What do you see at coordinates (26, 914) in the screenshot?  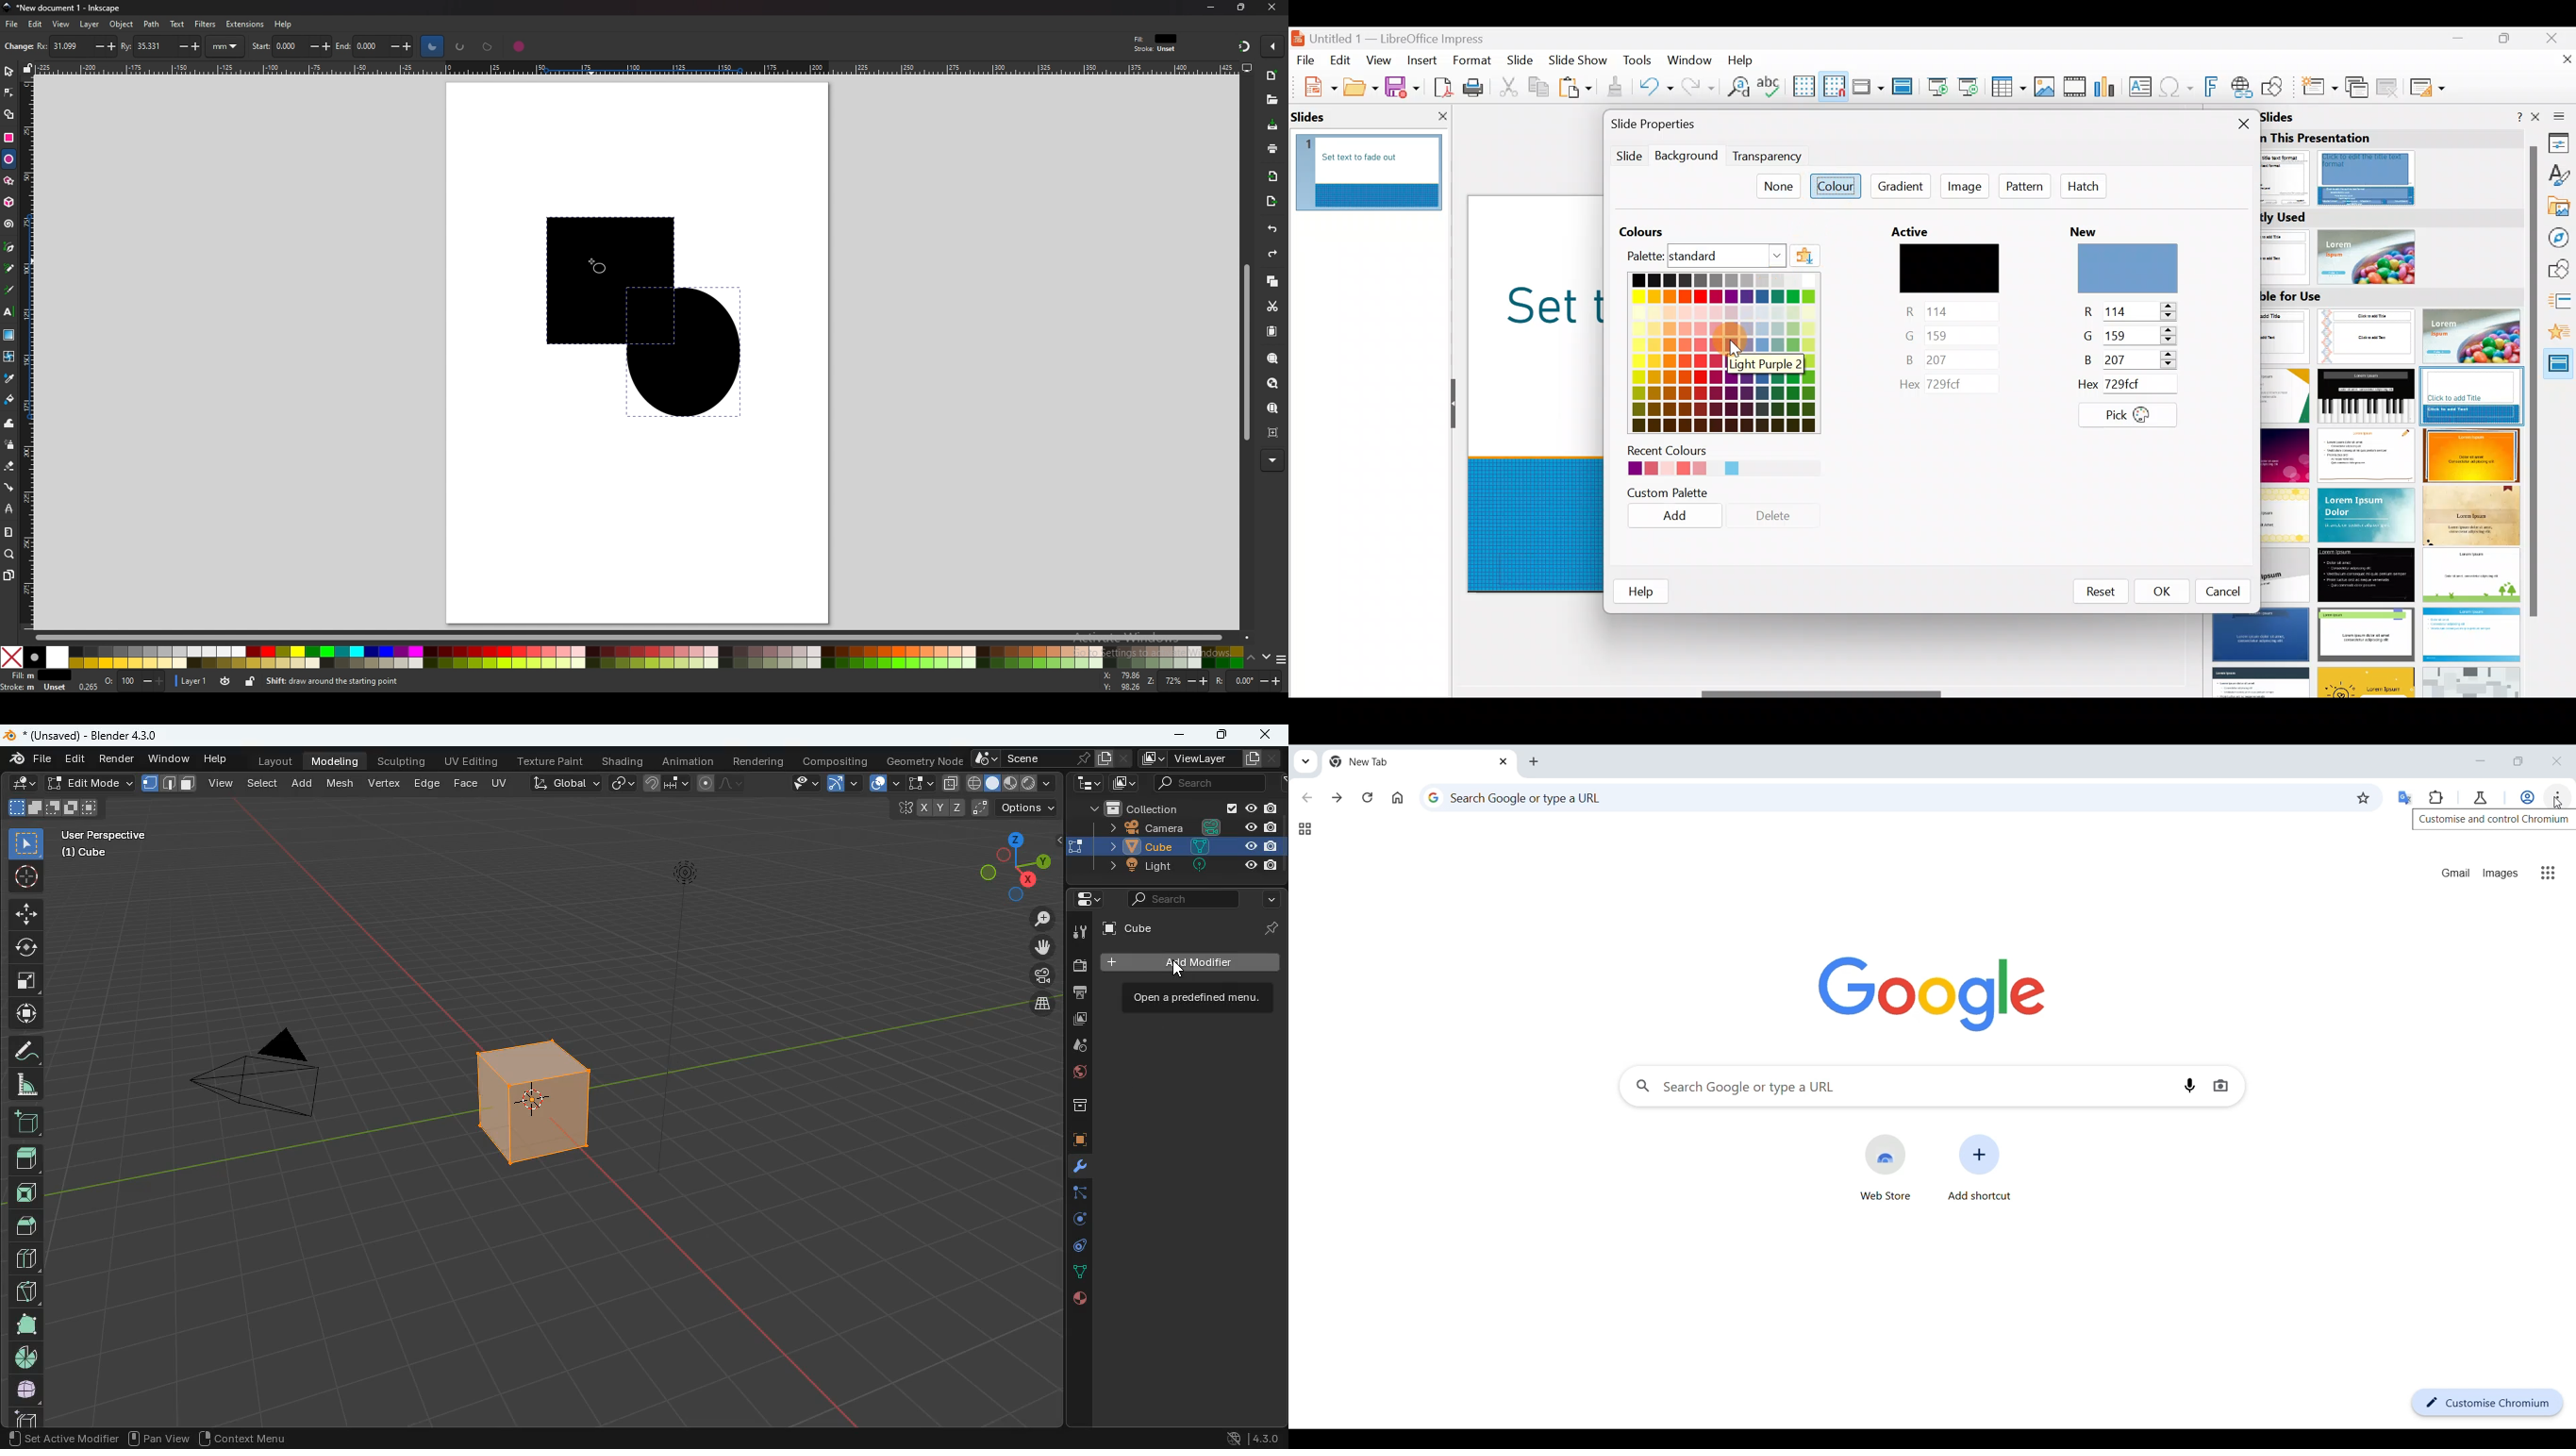 I see `move` at bounding box center [26, 914].